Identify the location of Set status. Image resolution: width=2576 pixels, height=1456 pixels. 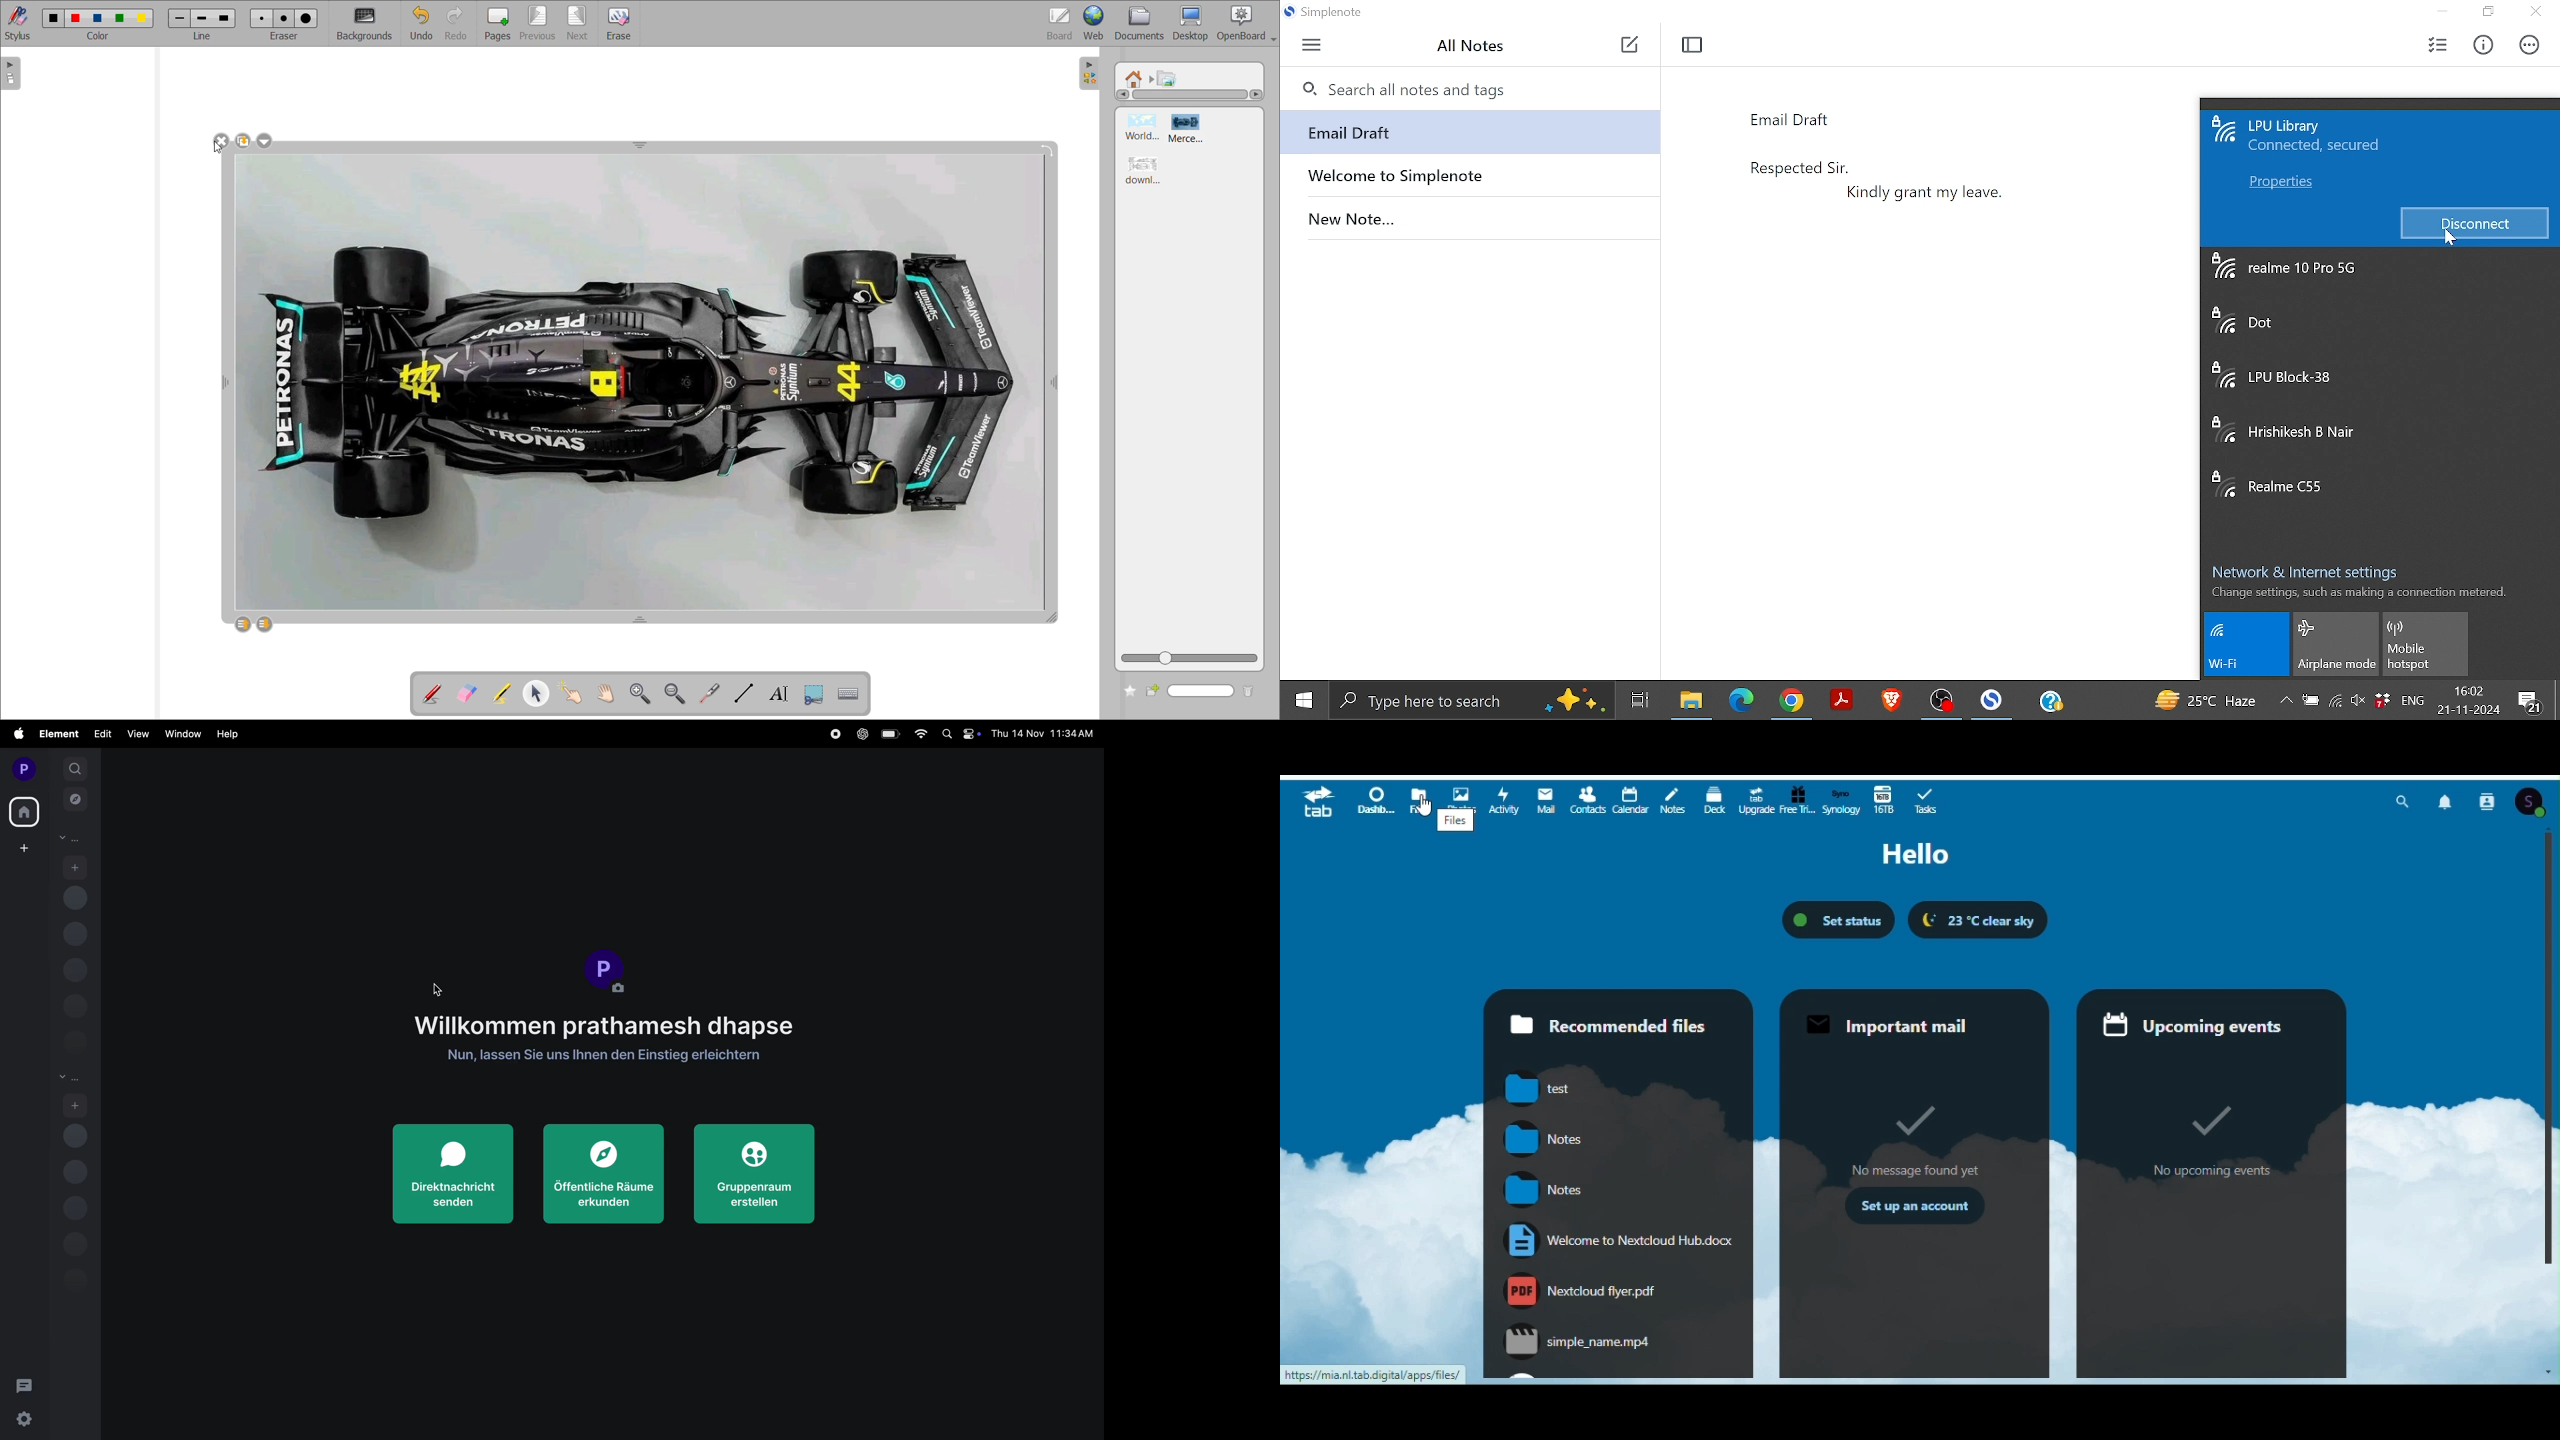
(1839, 920).